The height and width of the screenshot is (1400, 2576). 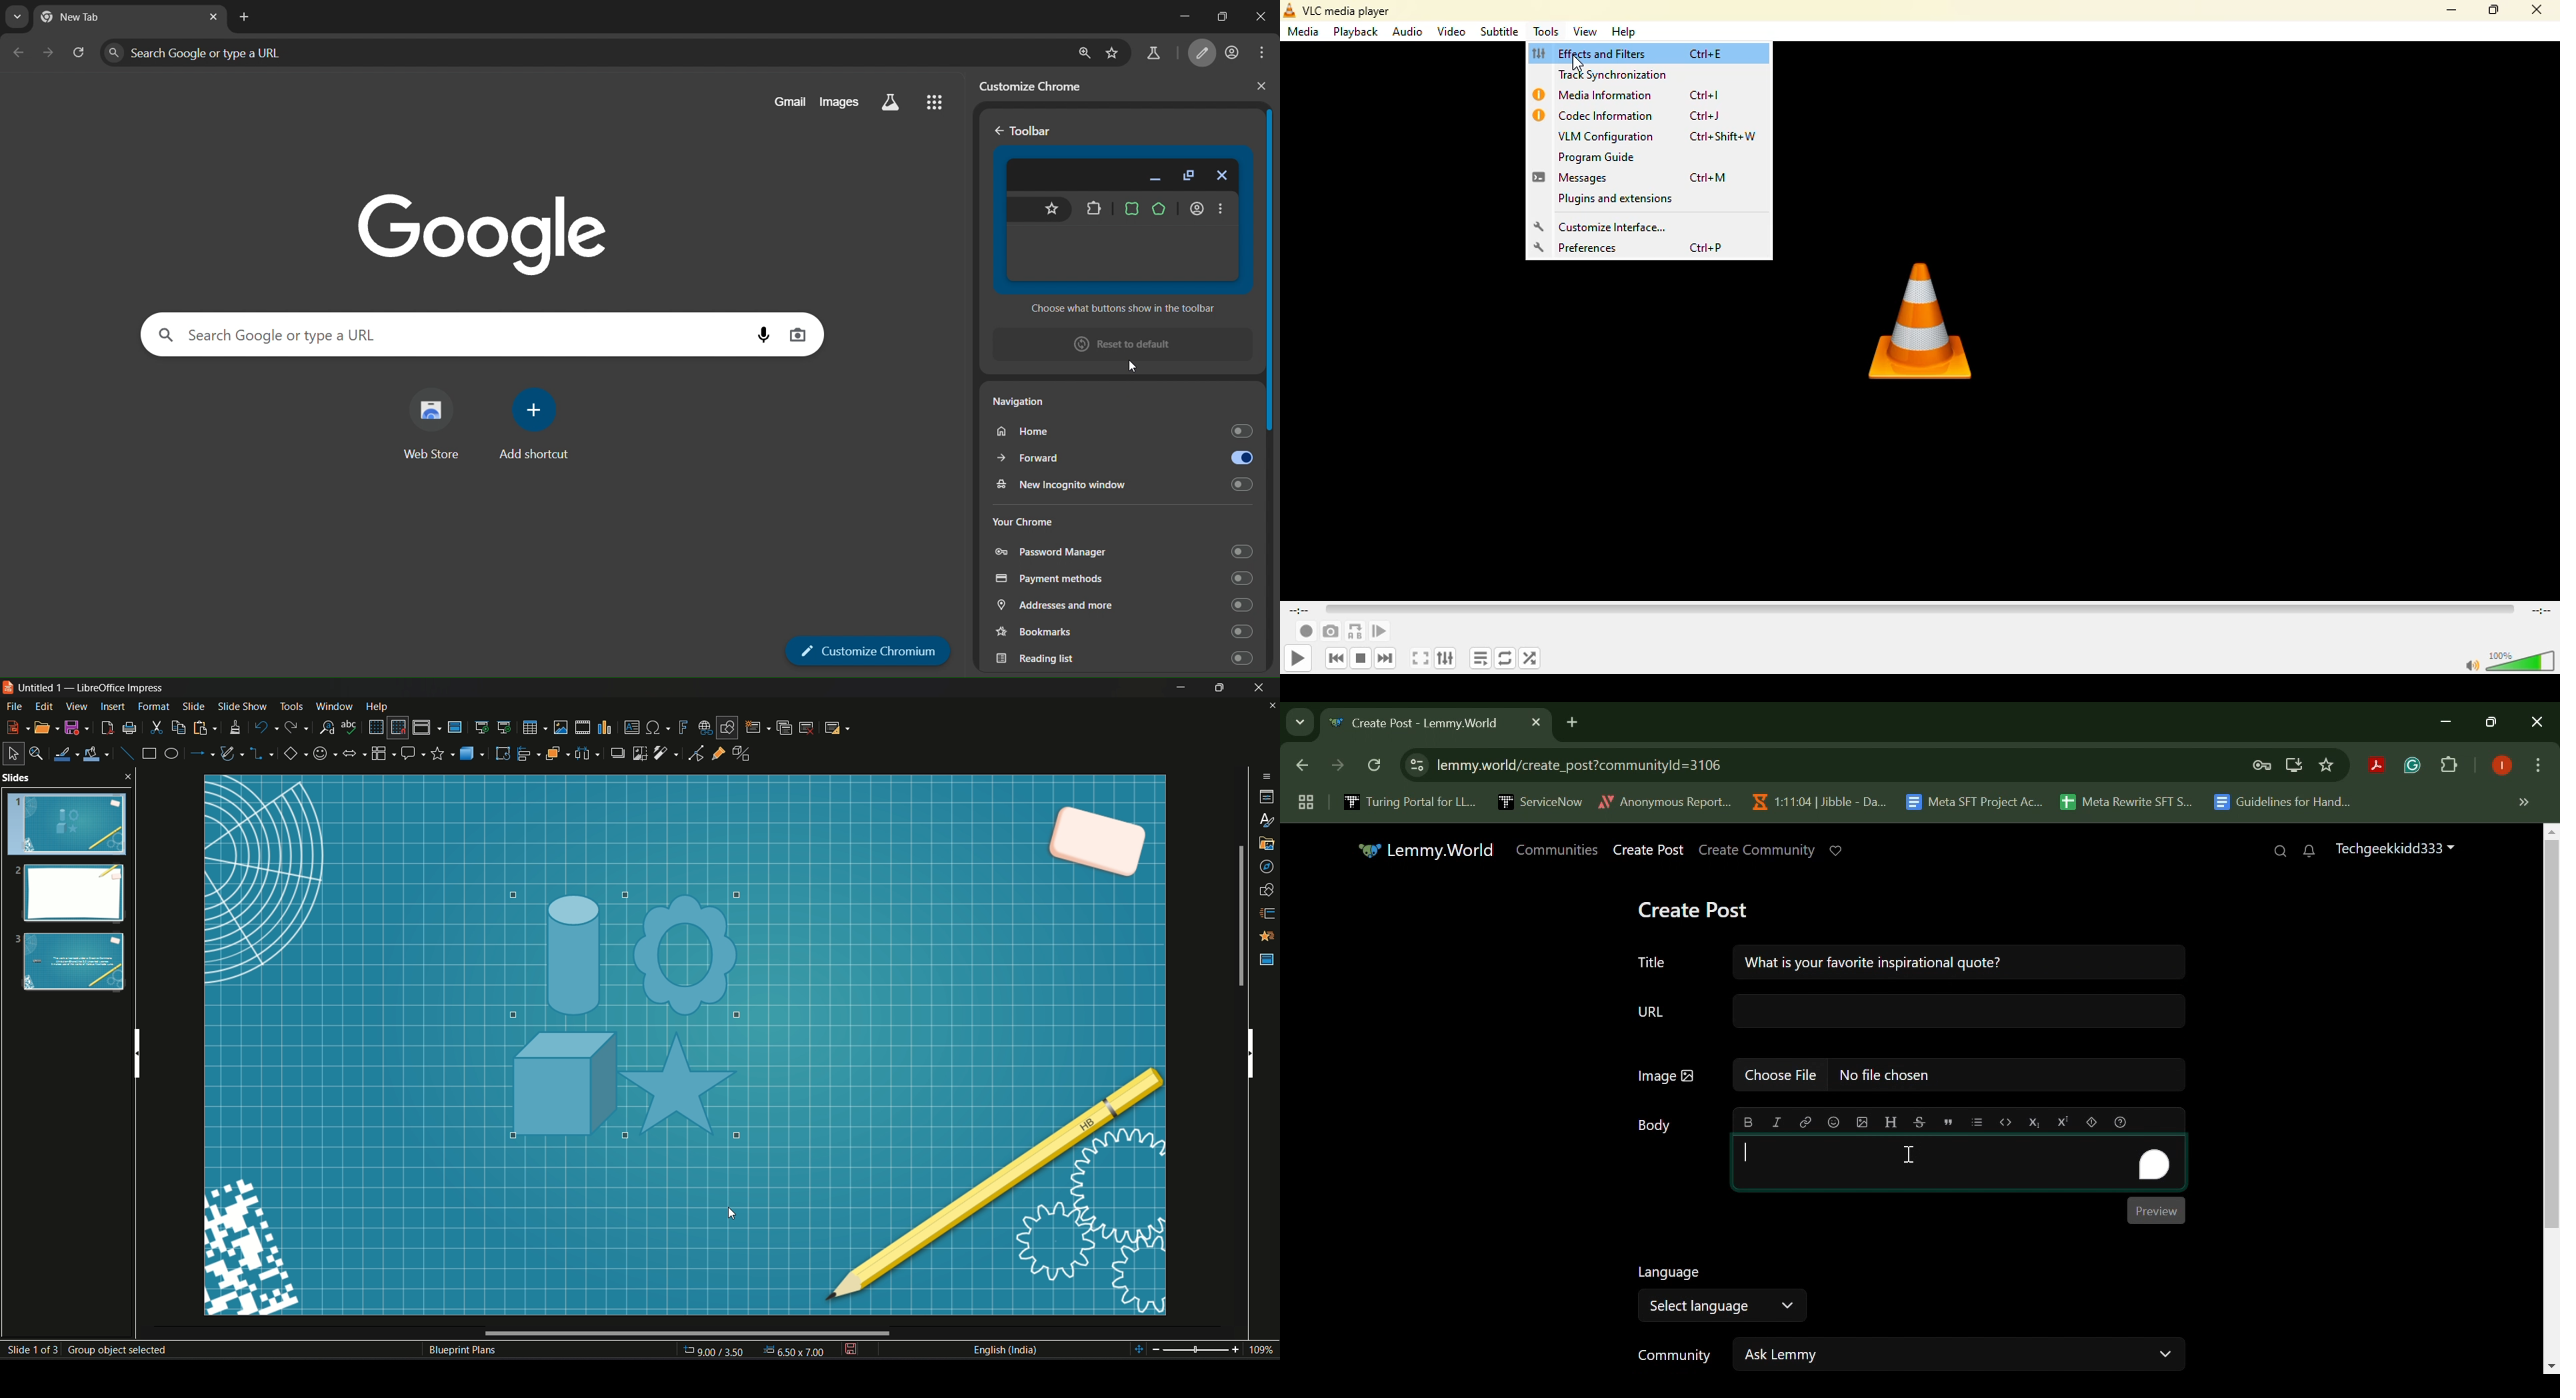 I want to click on Animation, so click(x=1268, y=937).